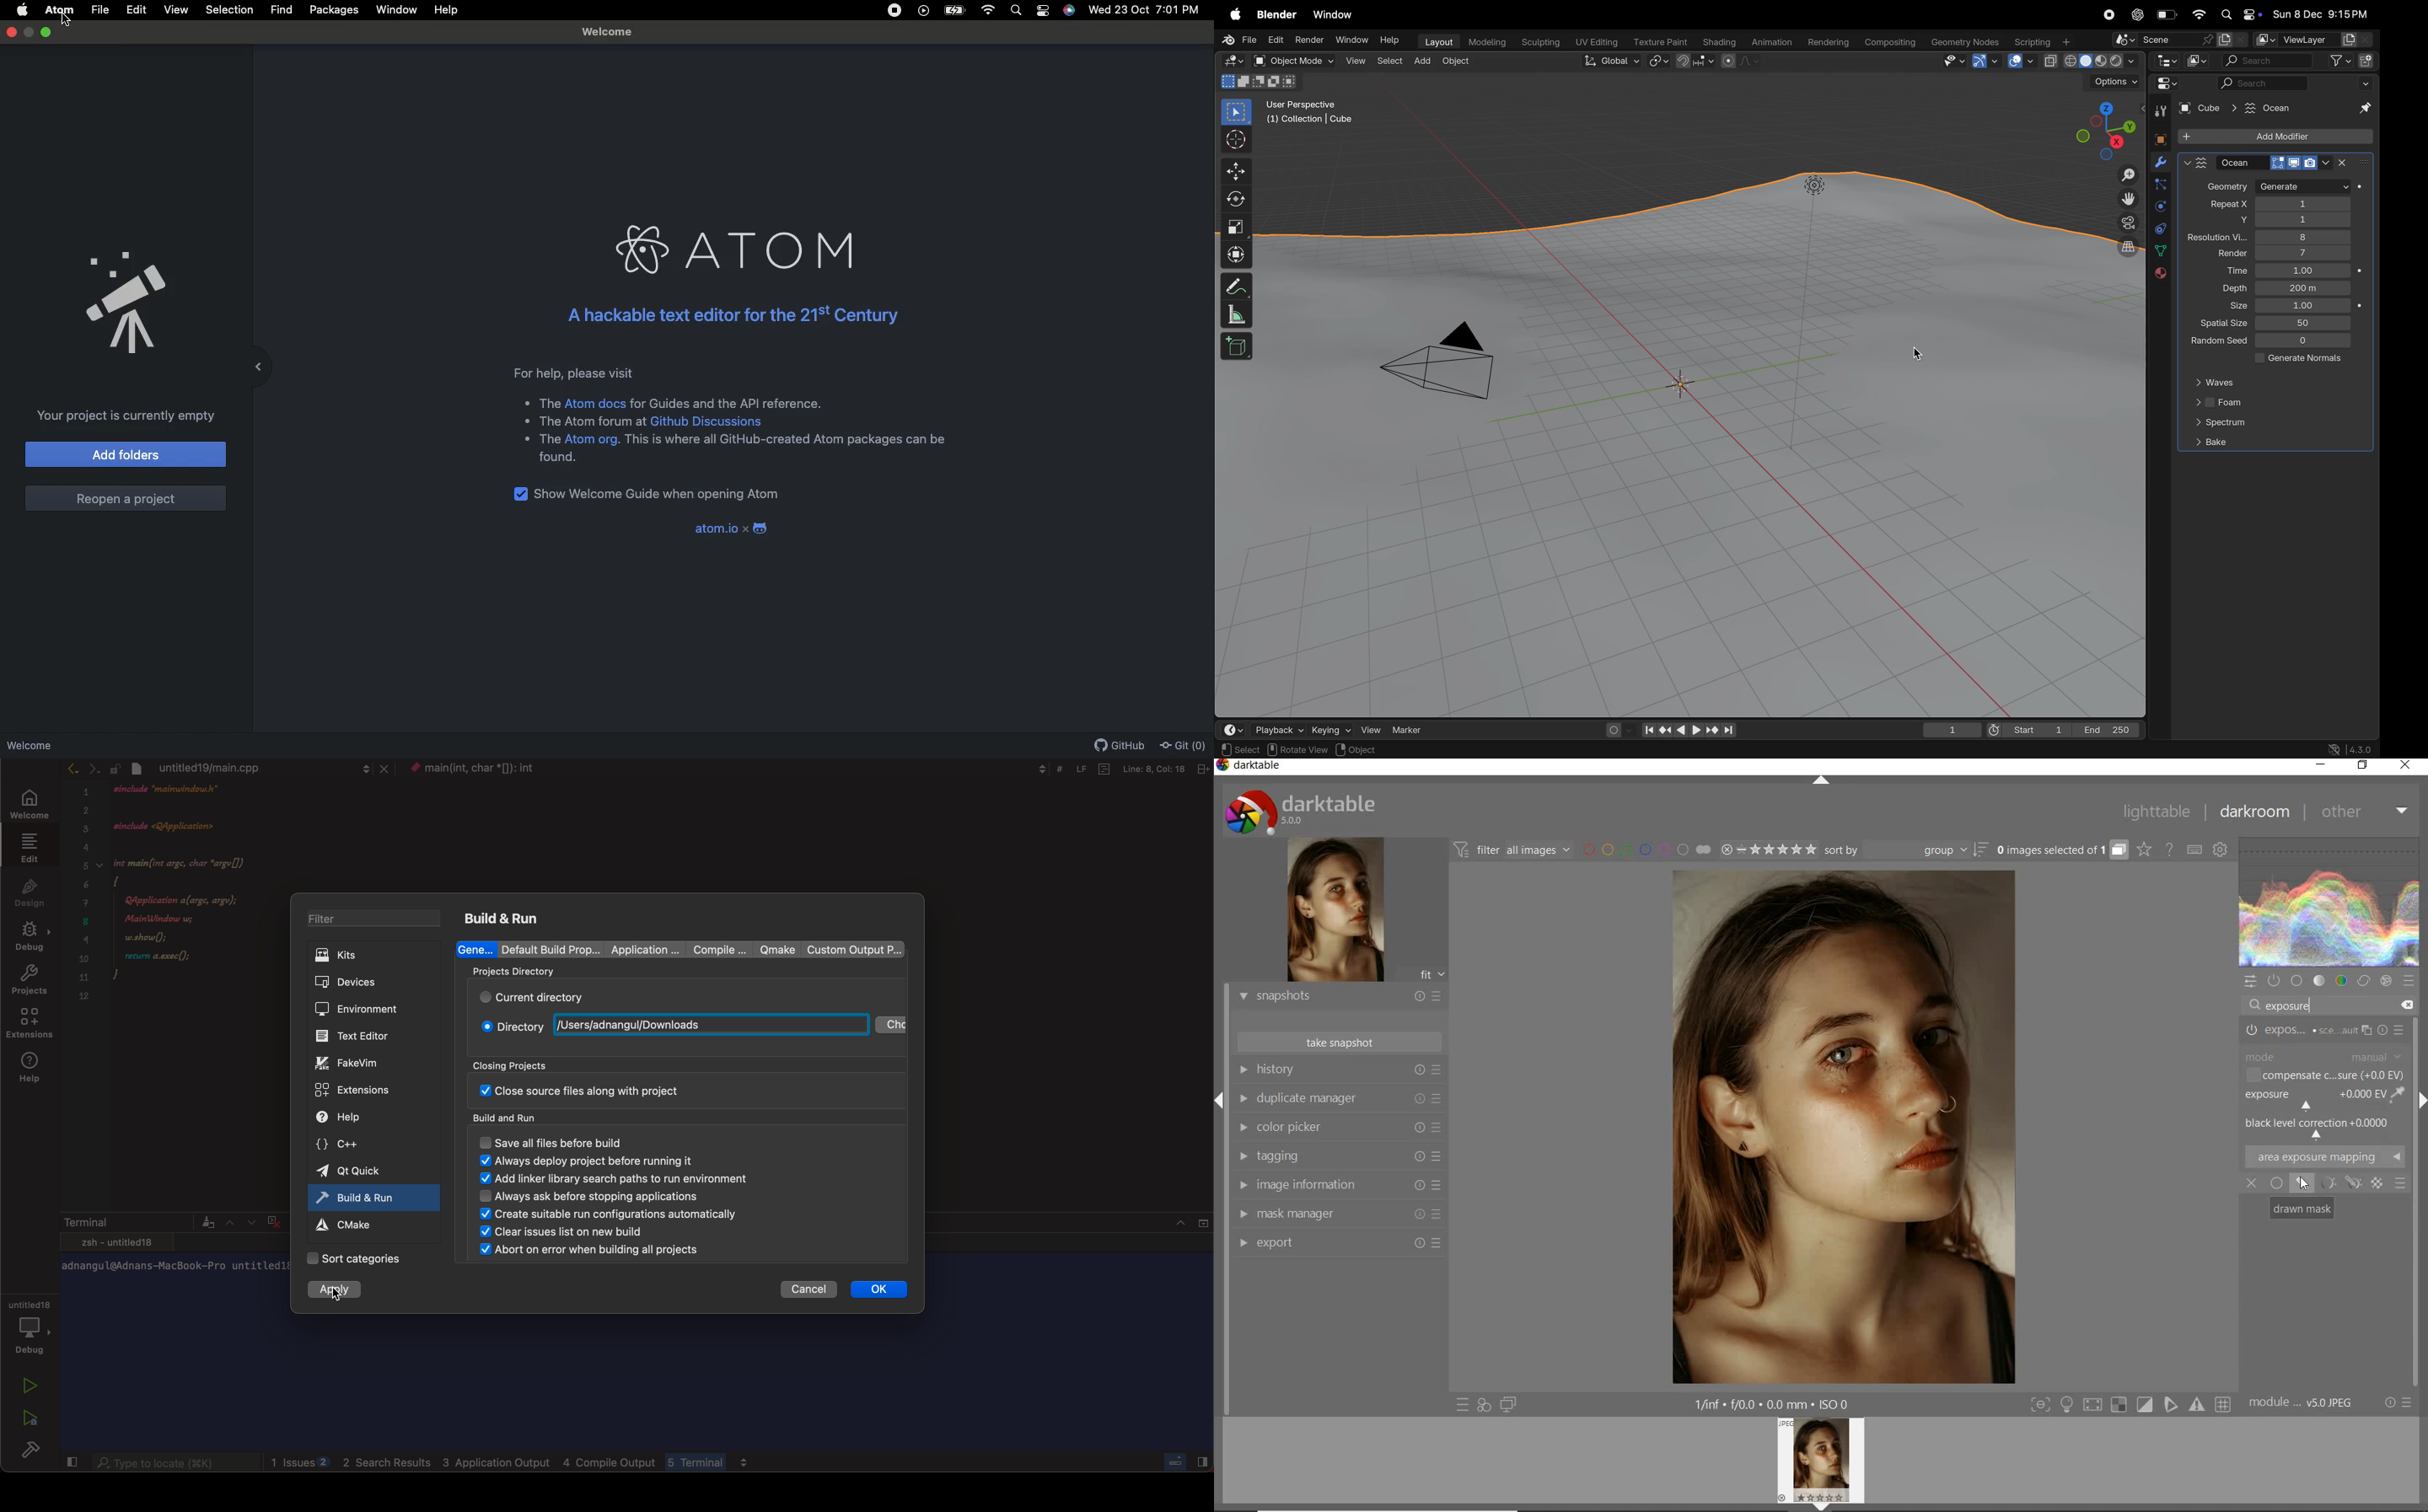 Image resolution: width=2436 pixels, height=1512 pixels. I want to click on show global preferences, so click(2221, 851).